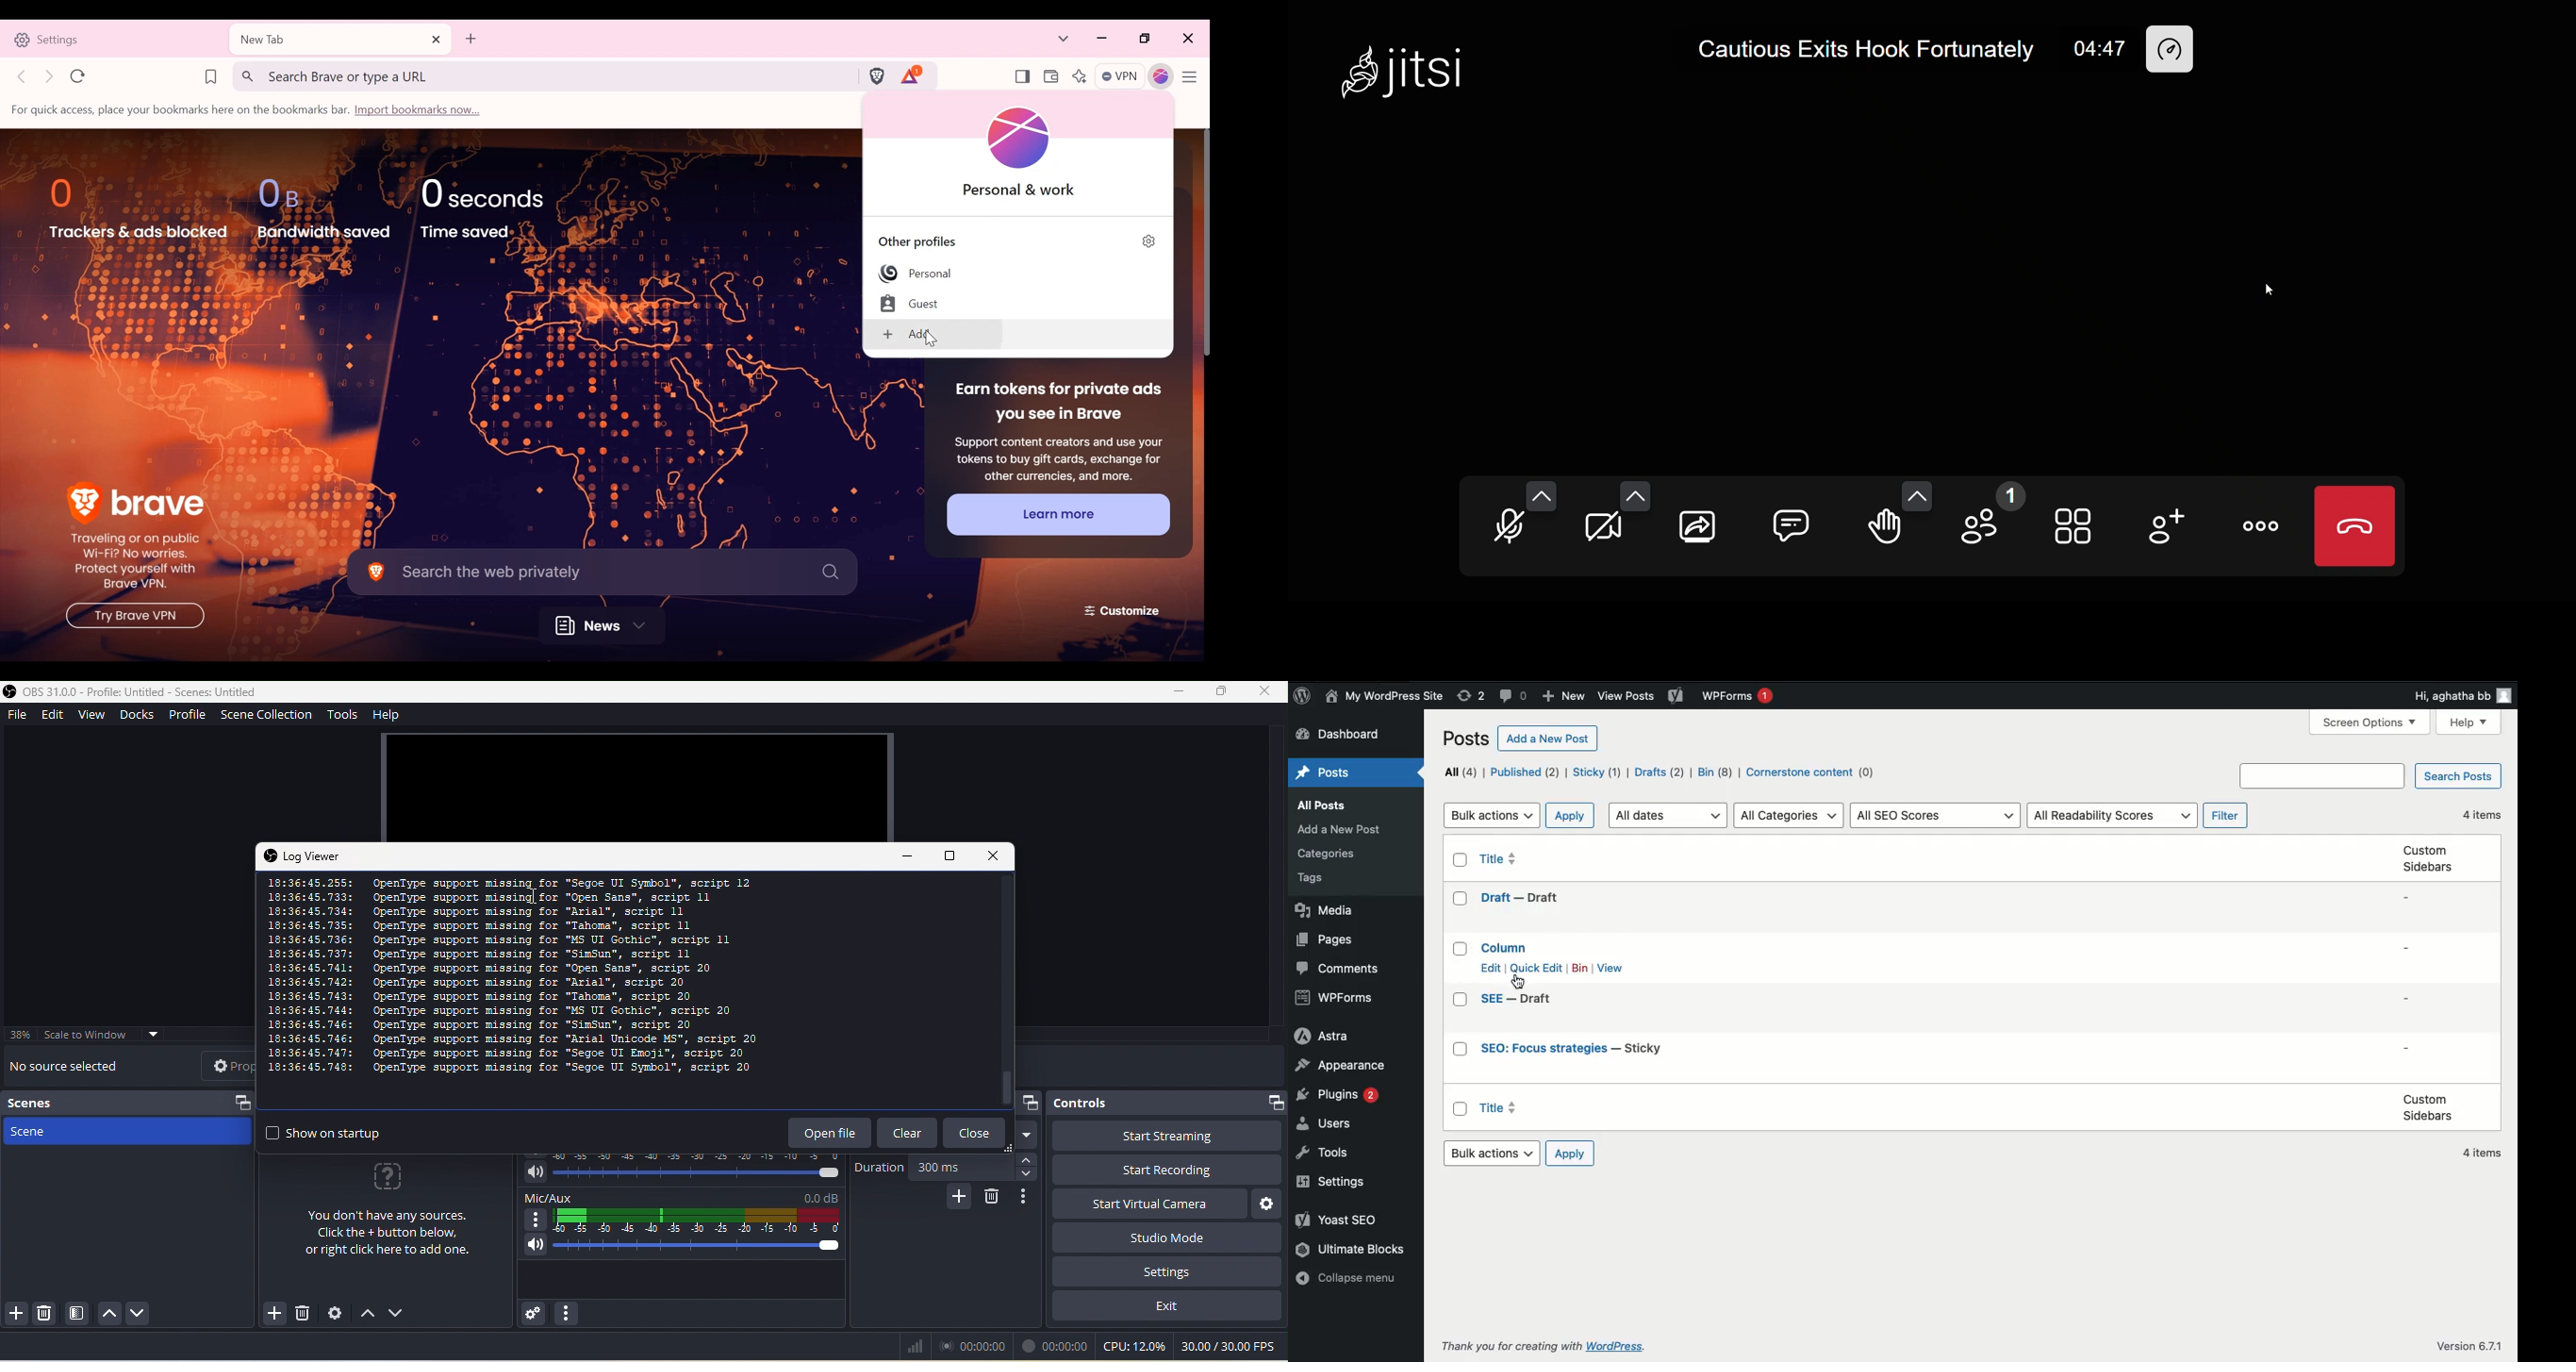 The image size is (2576, 1372). What do you see at coordinates (683, 1250) in the screenshot?
I see `volume` at bounding box center [683, 1250].